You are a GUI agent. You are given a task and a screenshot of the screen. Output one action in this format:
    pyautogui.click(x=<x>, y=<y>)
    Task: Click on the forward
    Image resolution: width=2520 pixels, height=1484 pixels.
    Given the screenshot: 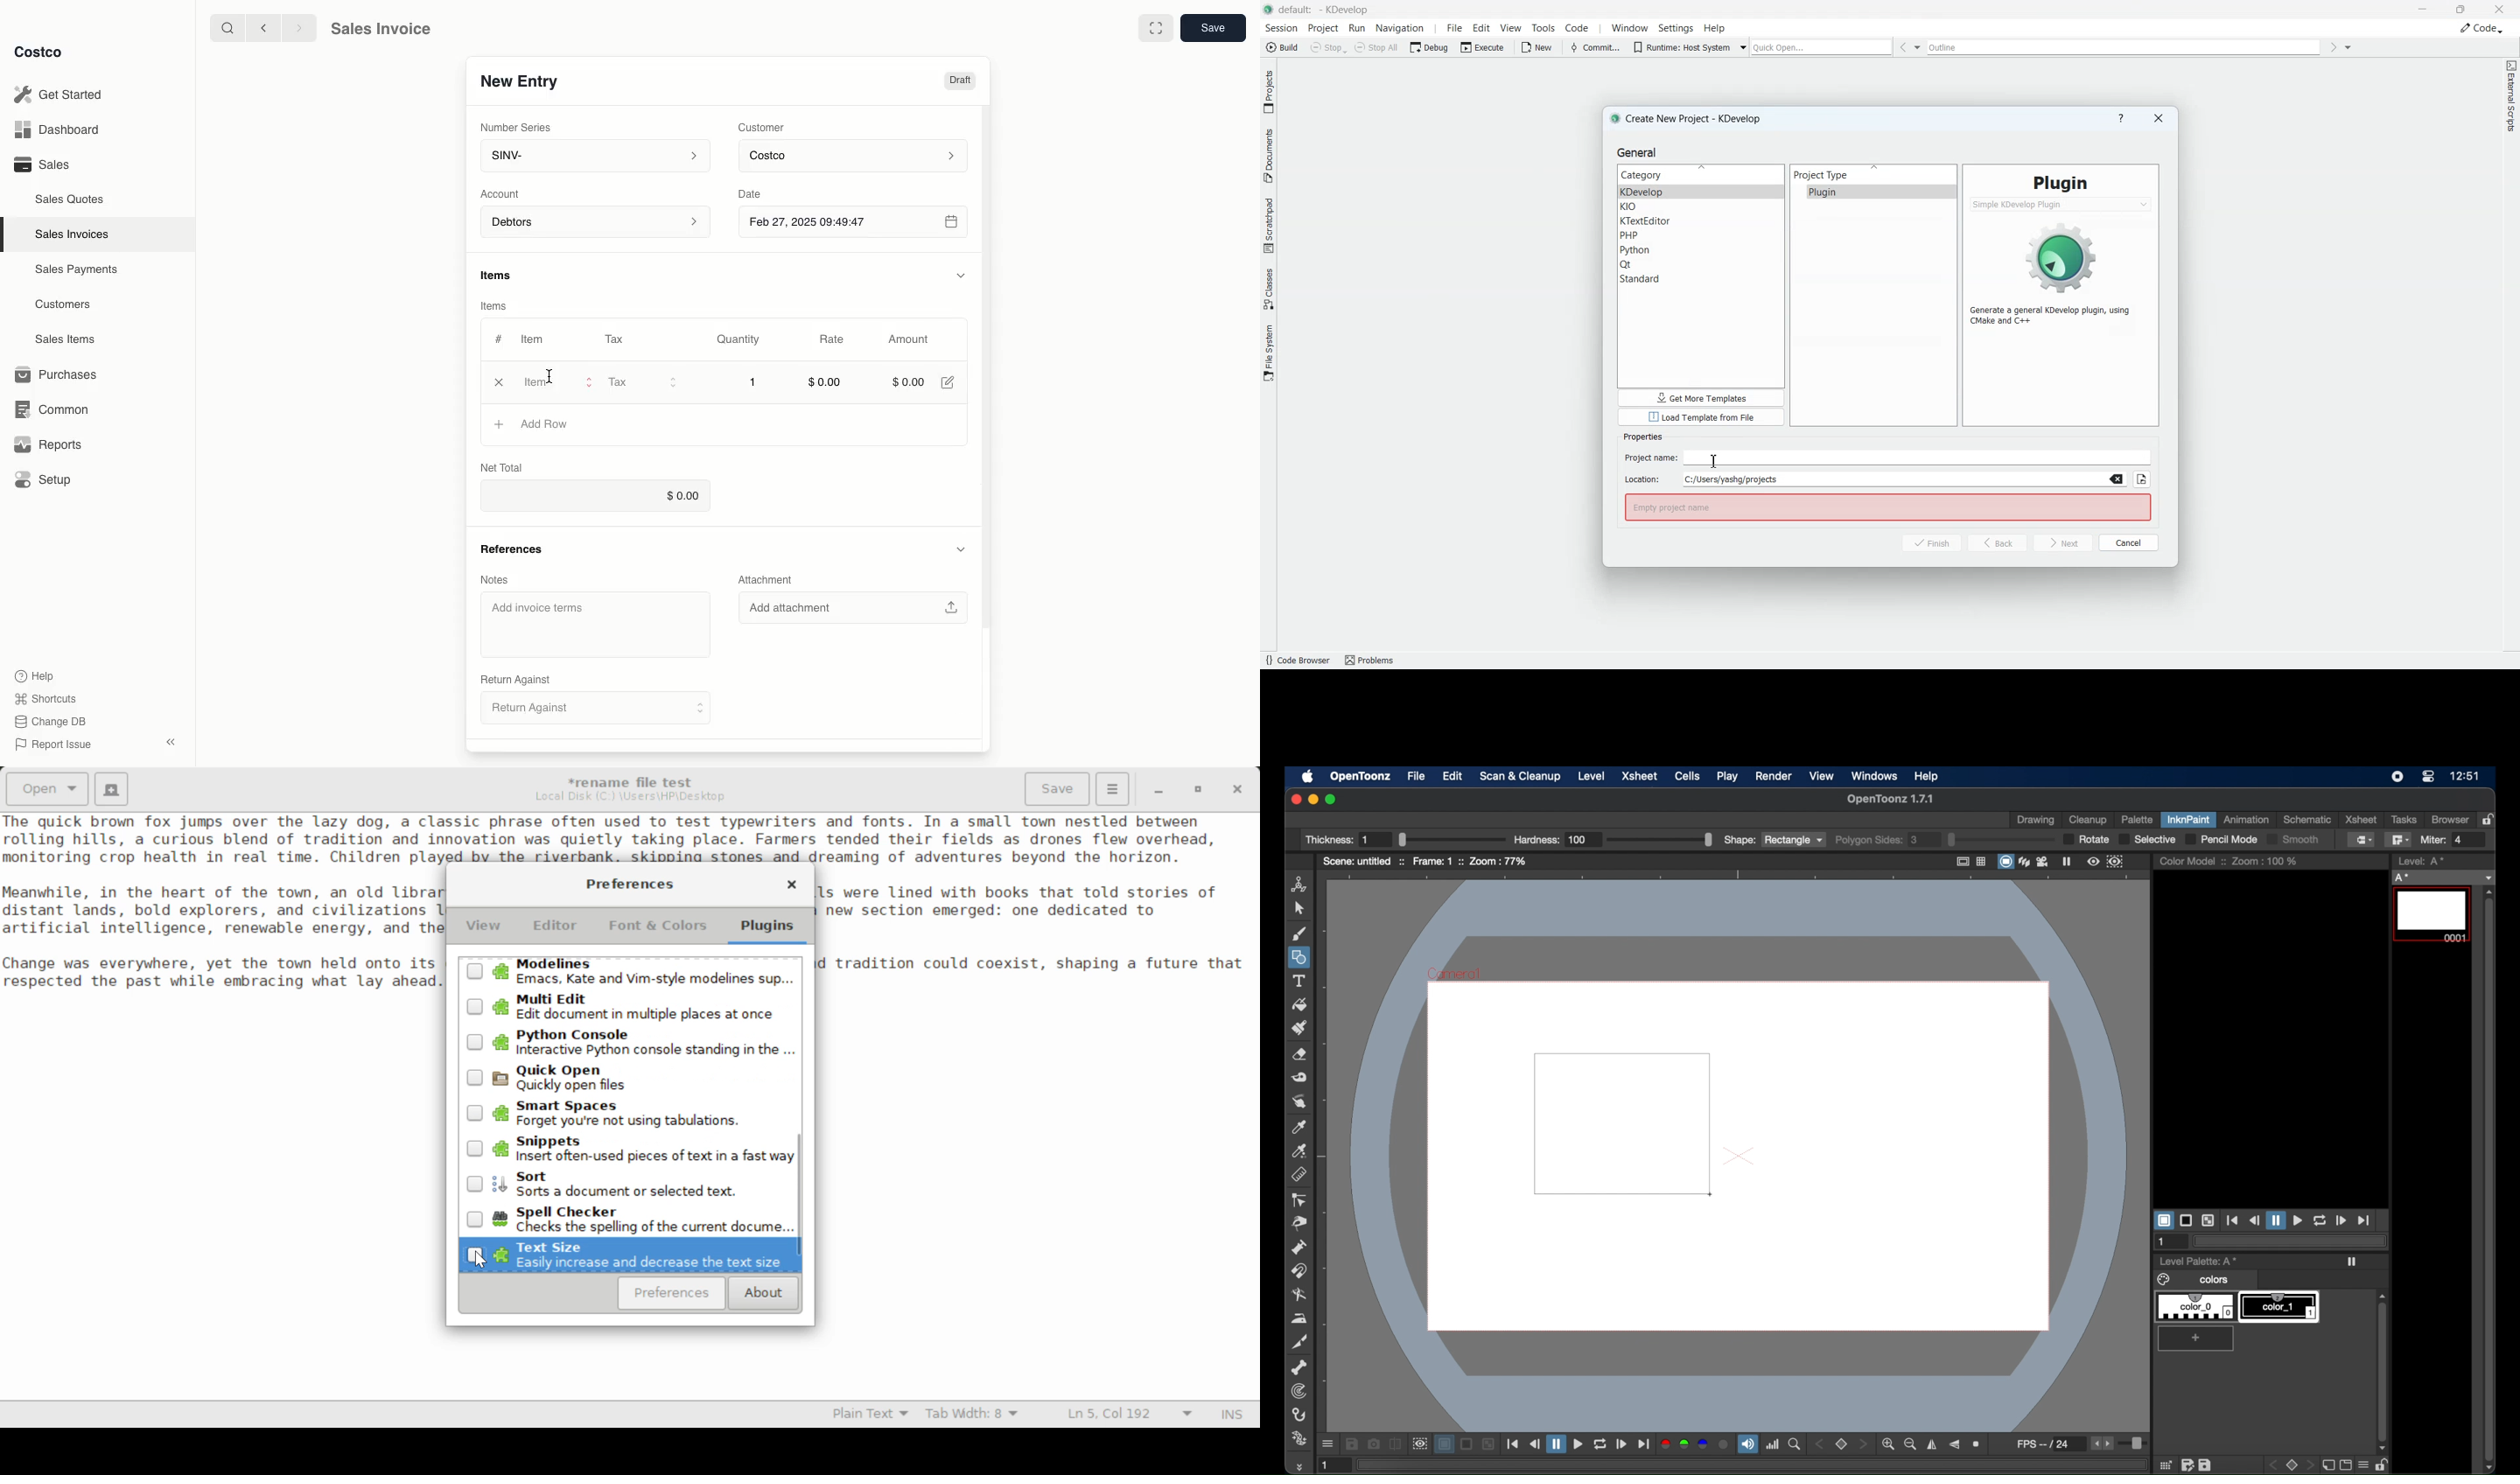 What is the action you would take?
    pyautogui.click(x=2340, y=1220)
    